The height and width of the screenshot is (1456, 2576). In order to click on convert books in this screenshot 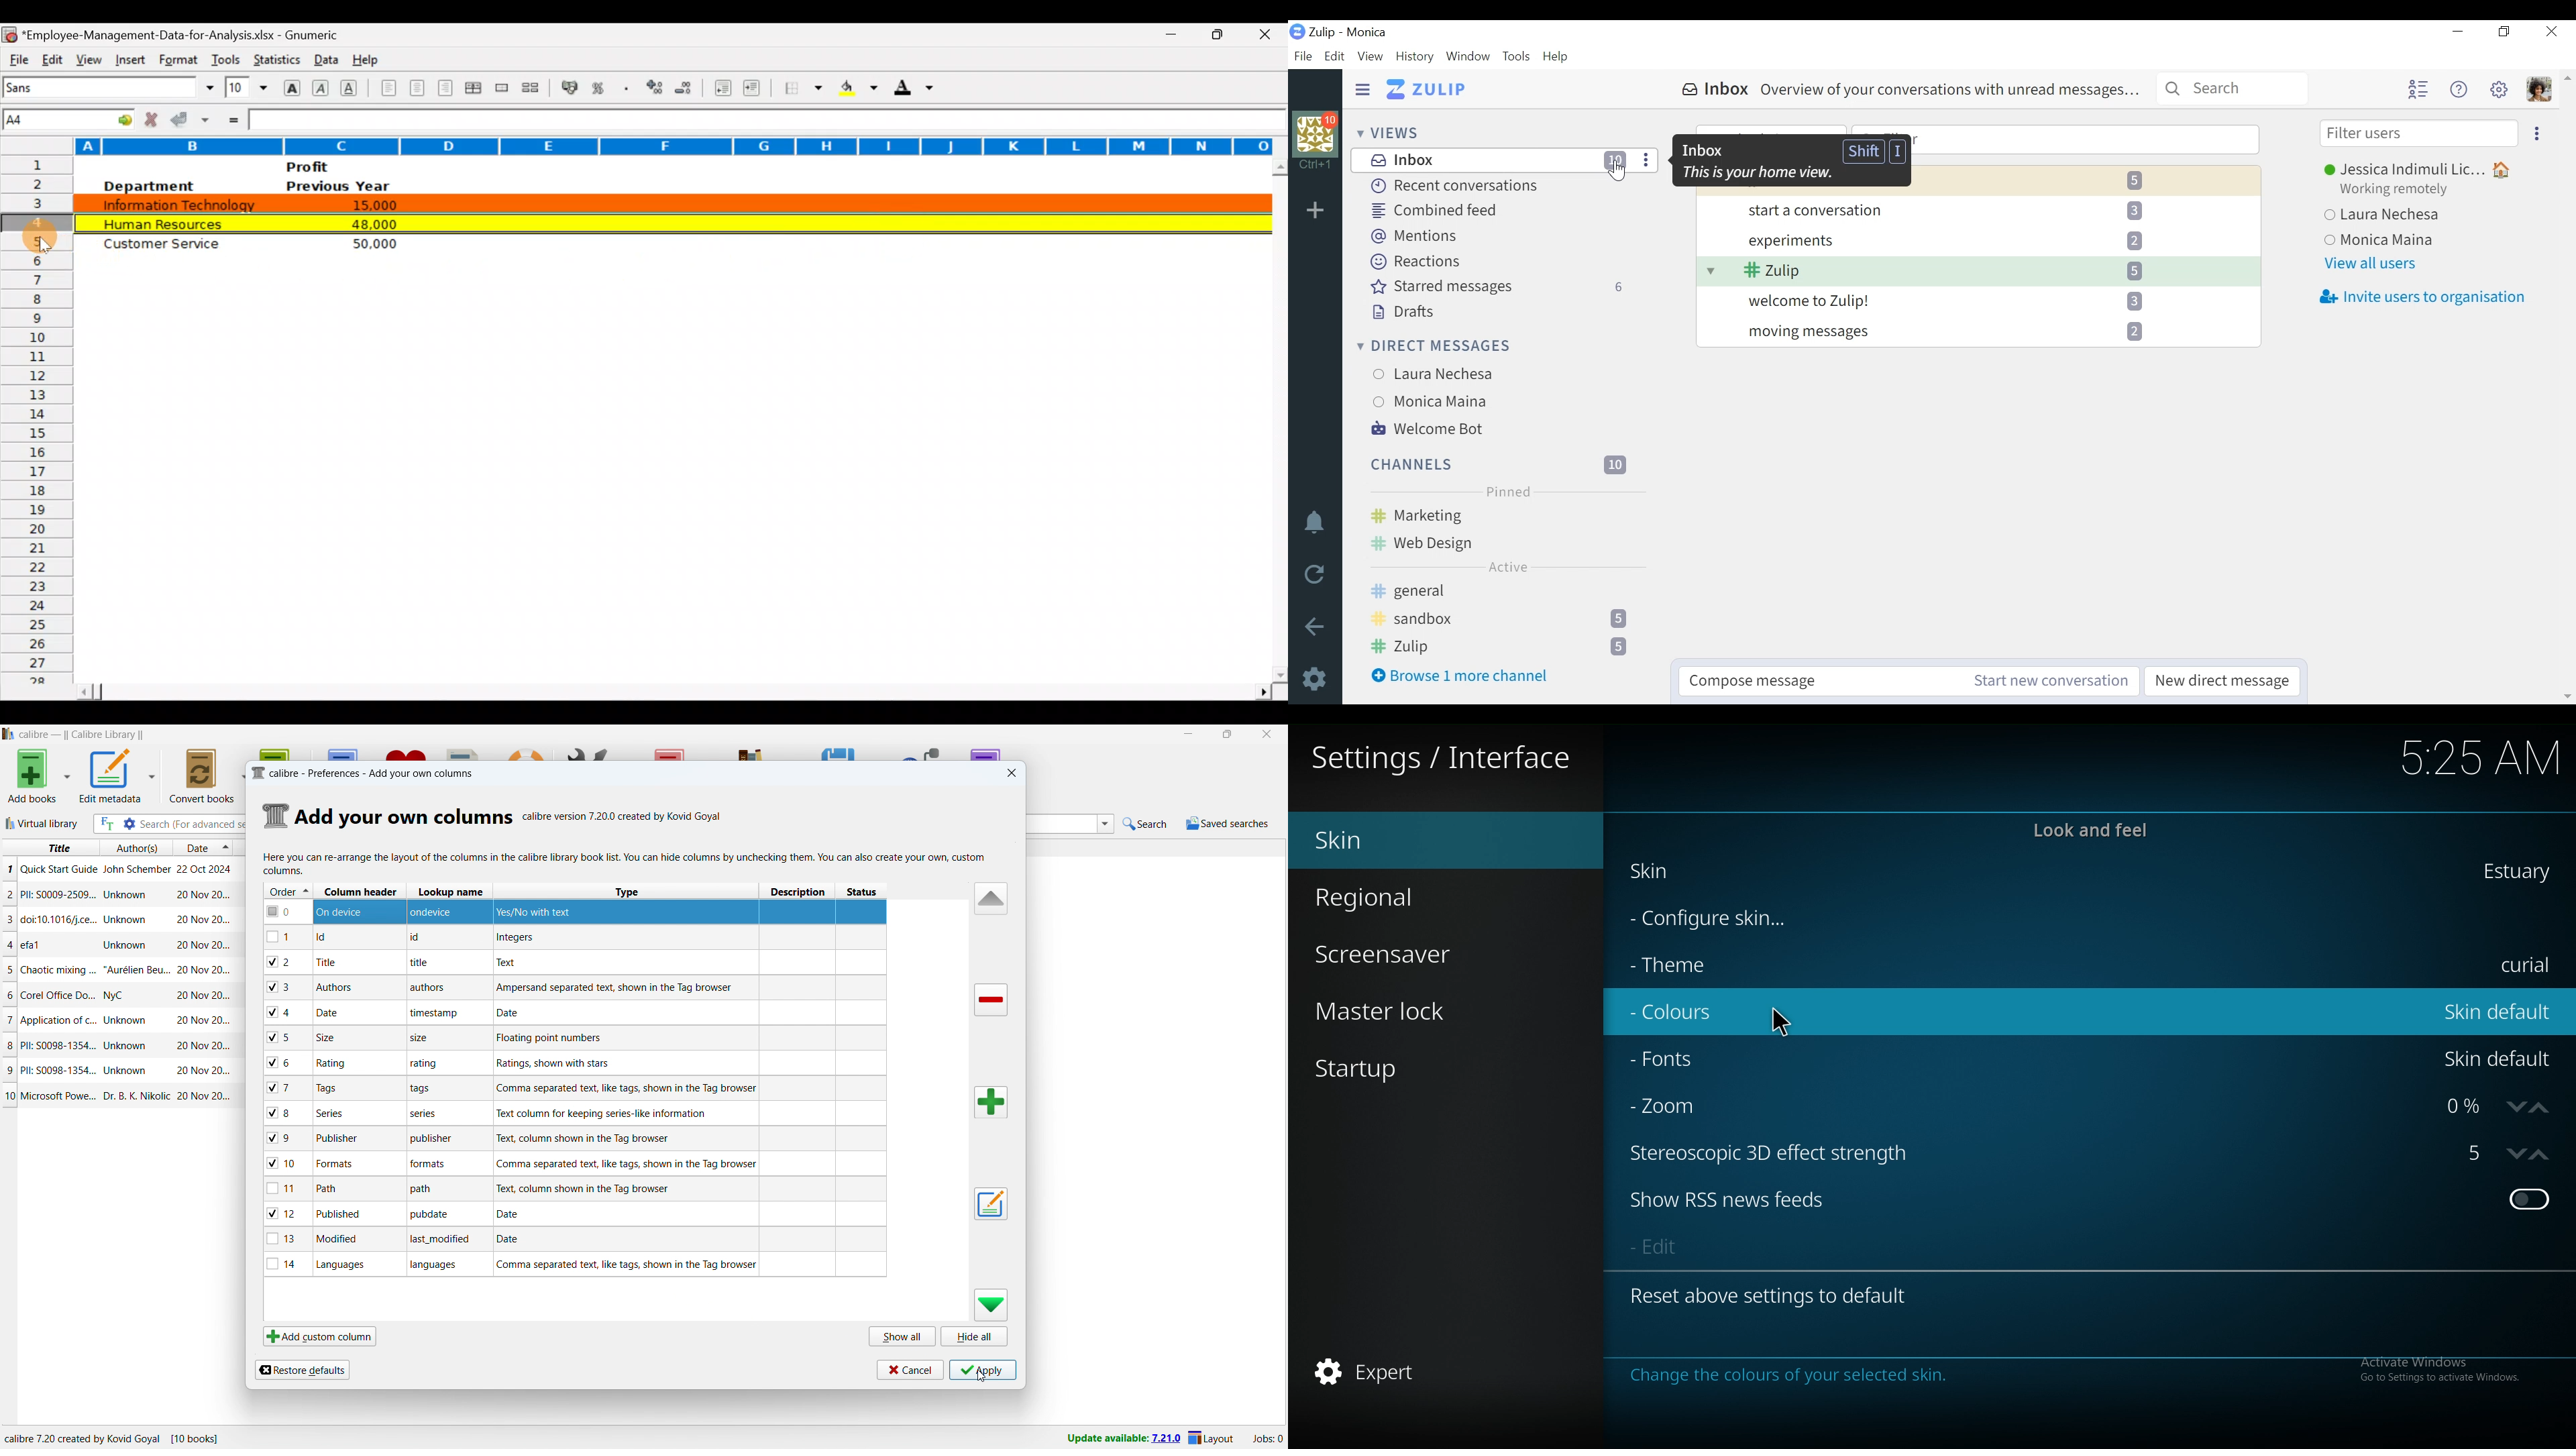, I will do `click(201, 775)`.